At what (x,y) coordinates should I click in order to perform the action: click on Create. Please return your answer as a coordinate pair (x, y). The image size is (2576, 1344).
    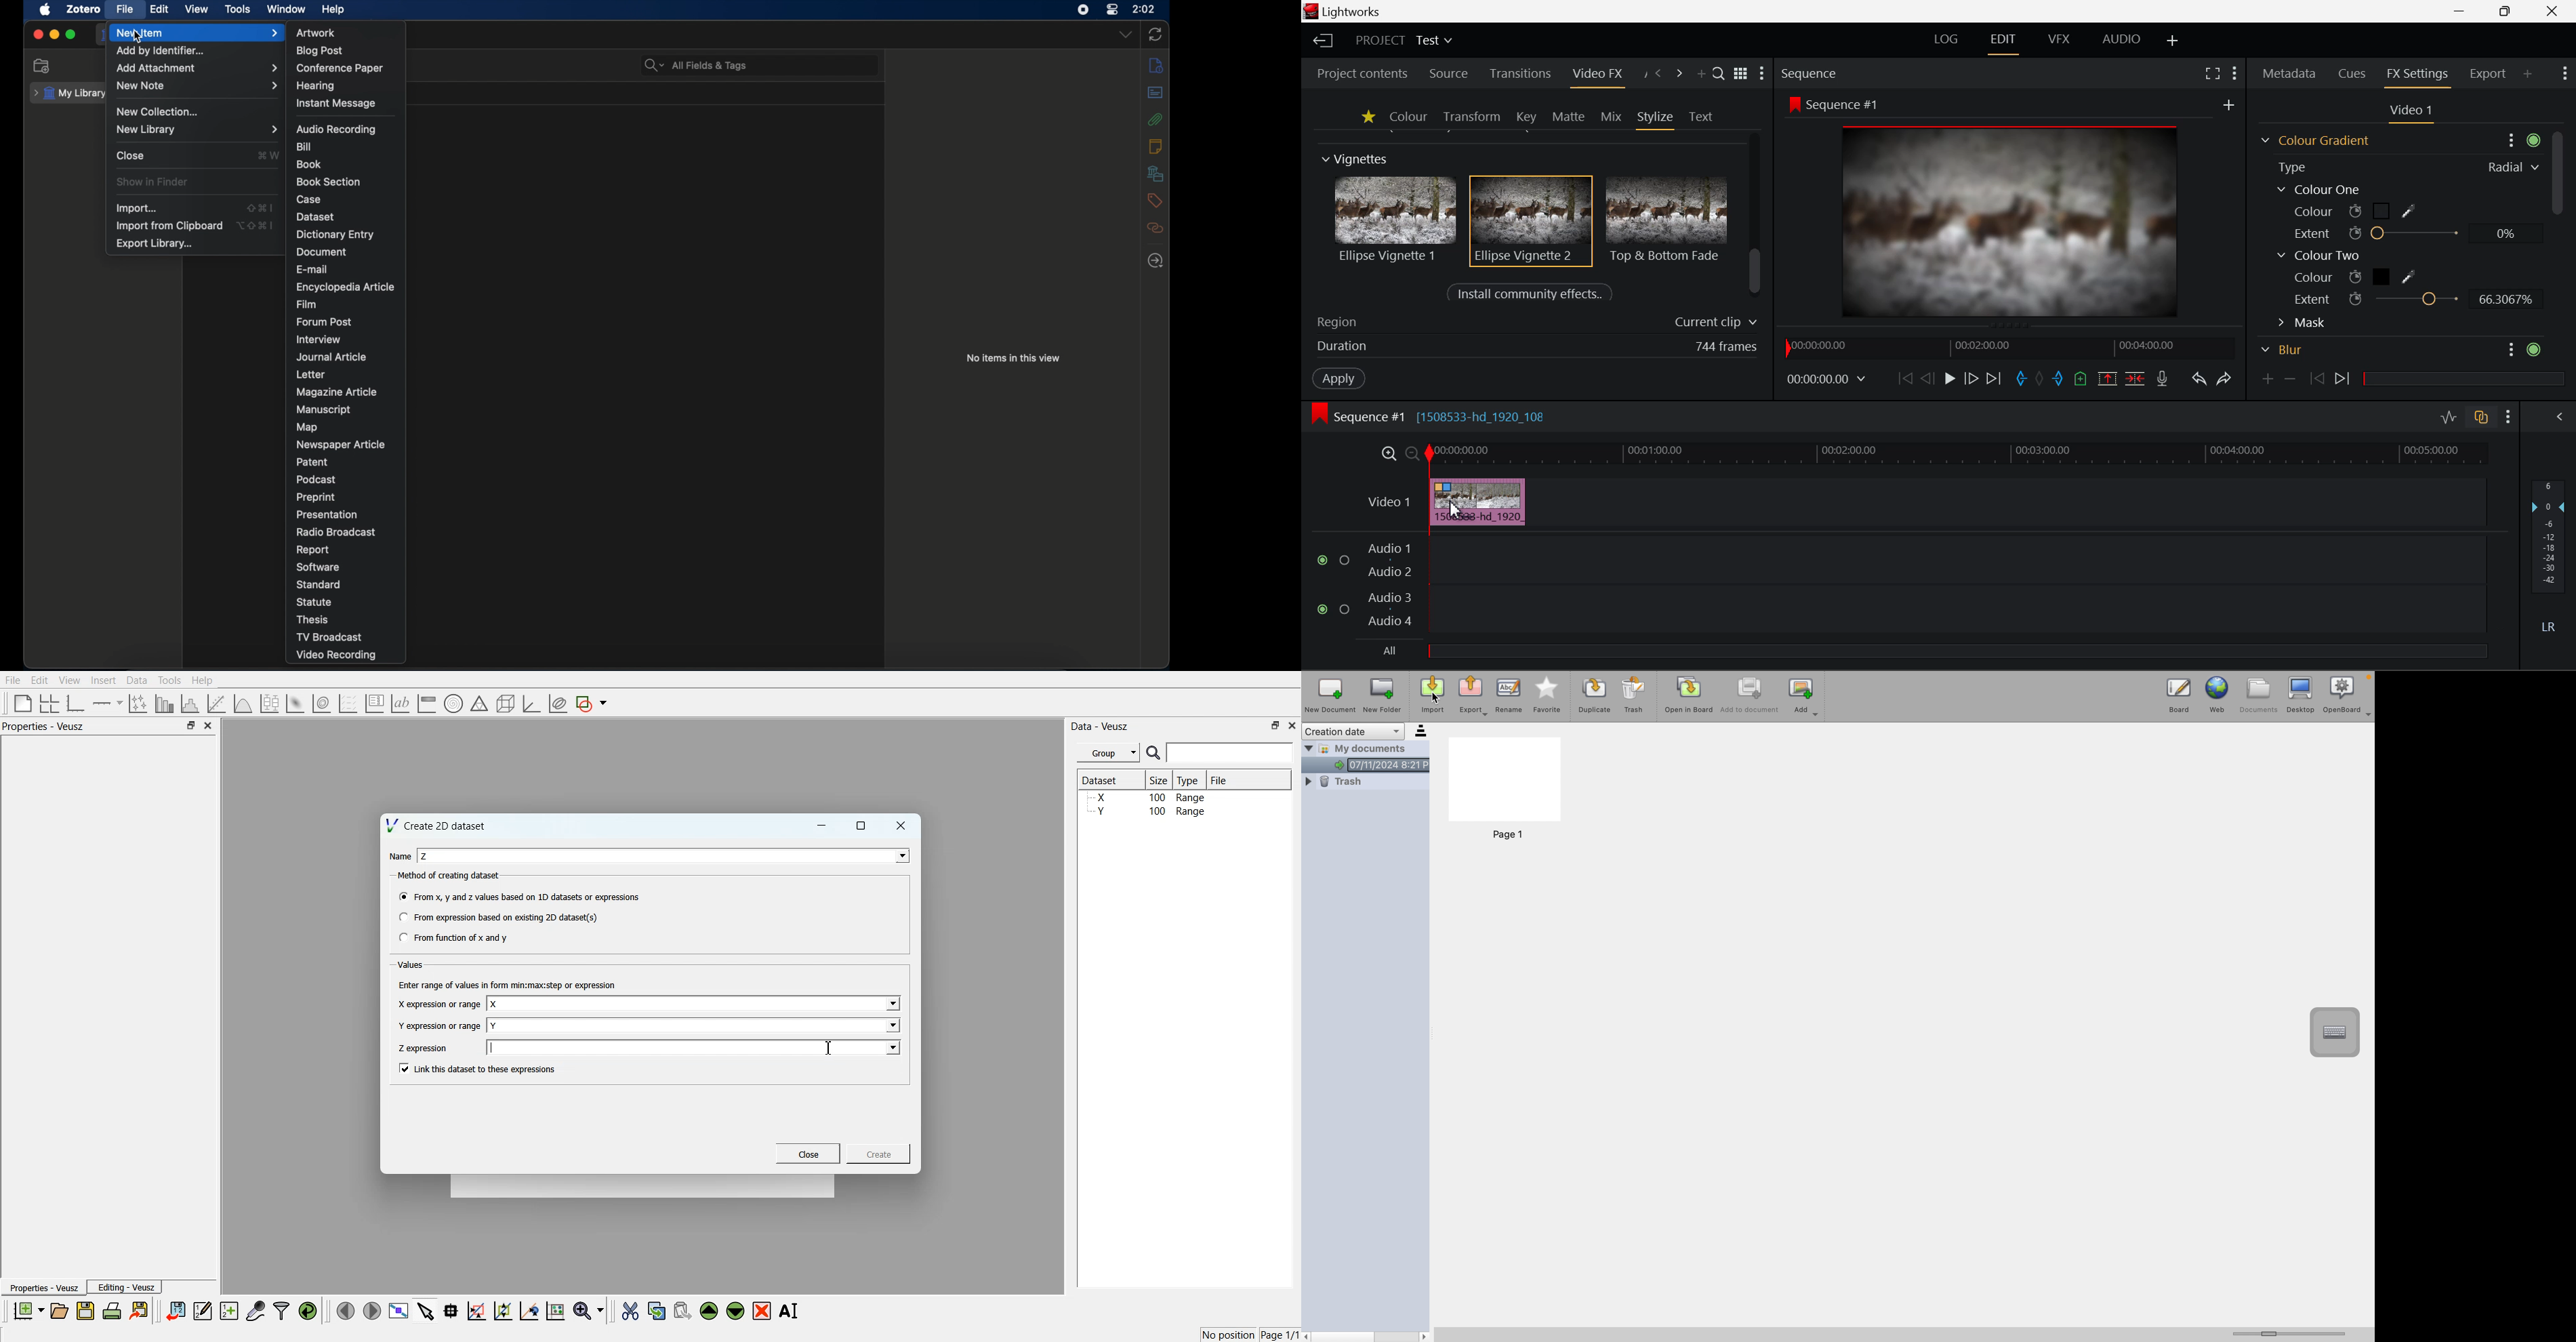
    Looking at the image, I should click on (879, 1153).